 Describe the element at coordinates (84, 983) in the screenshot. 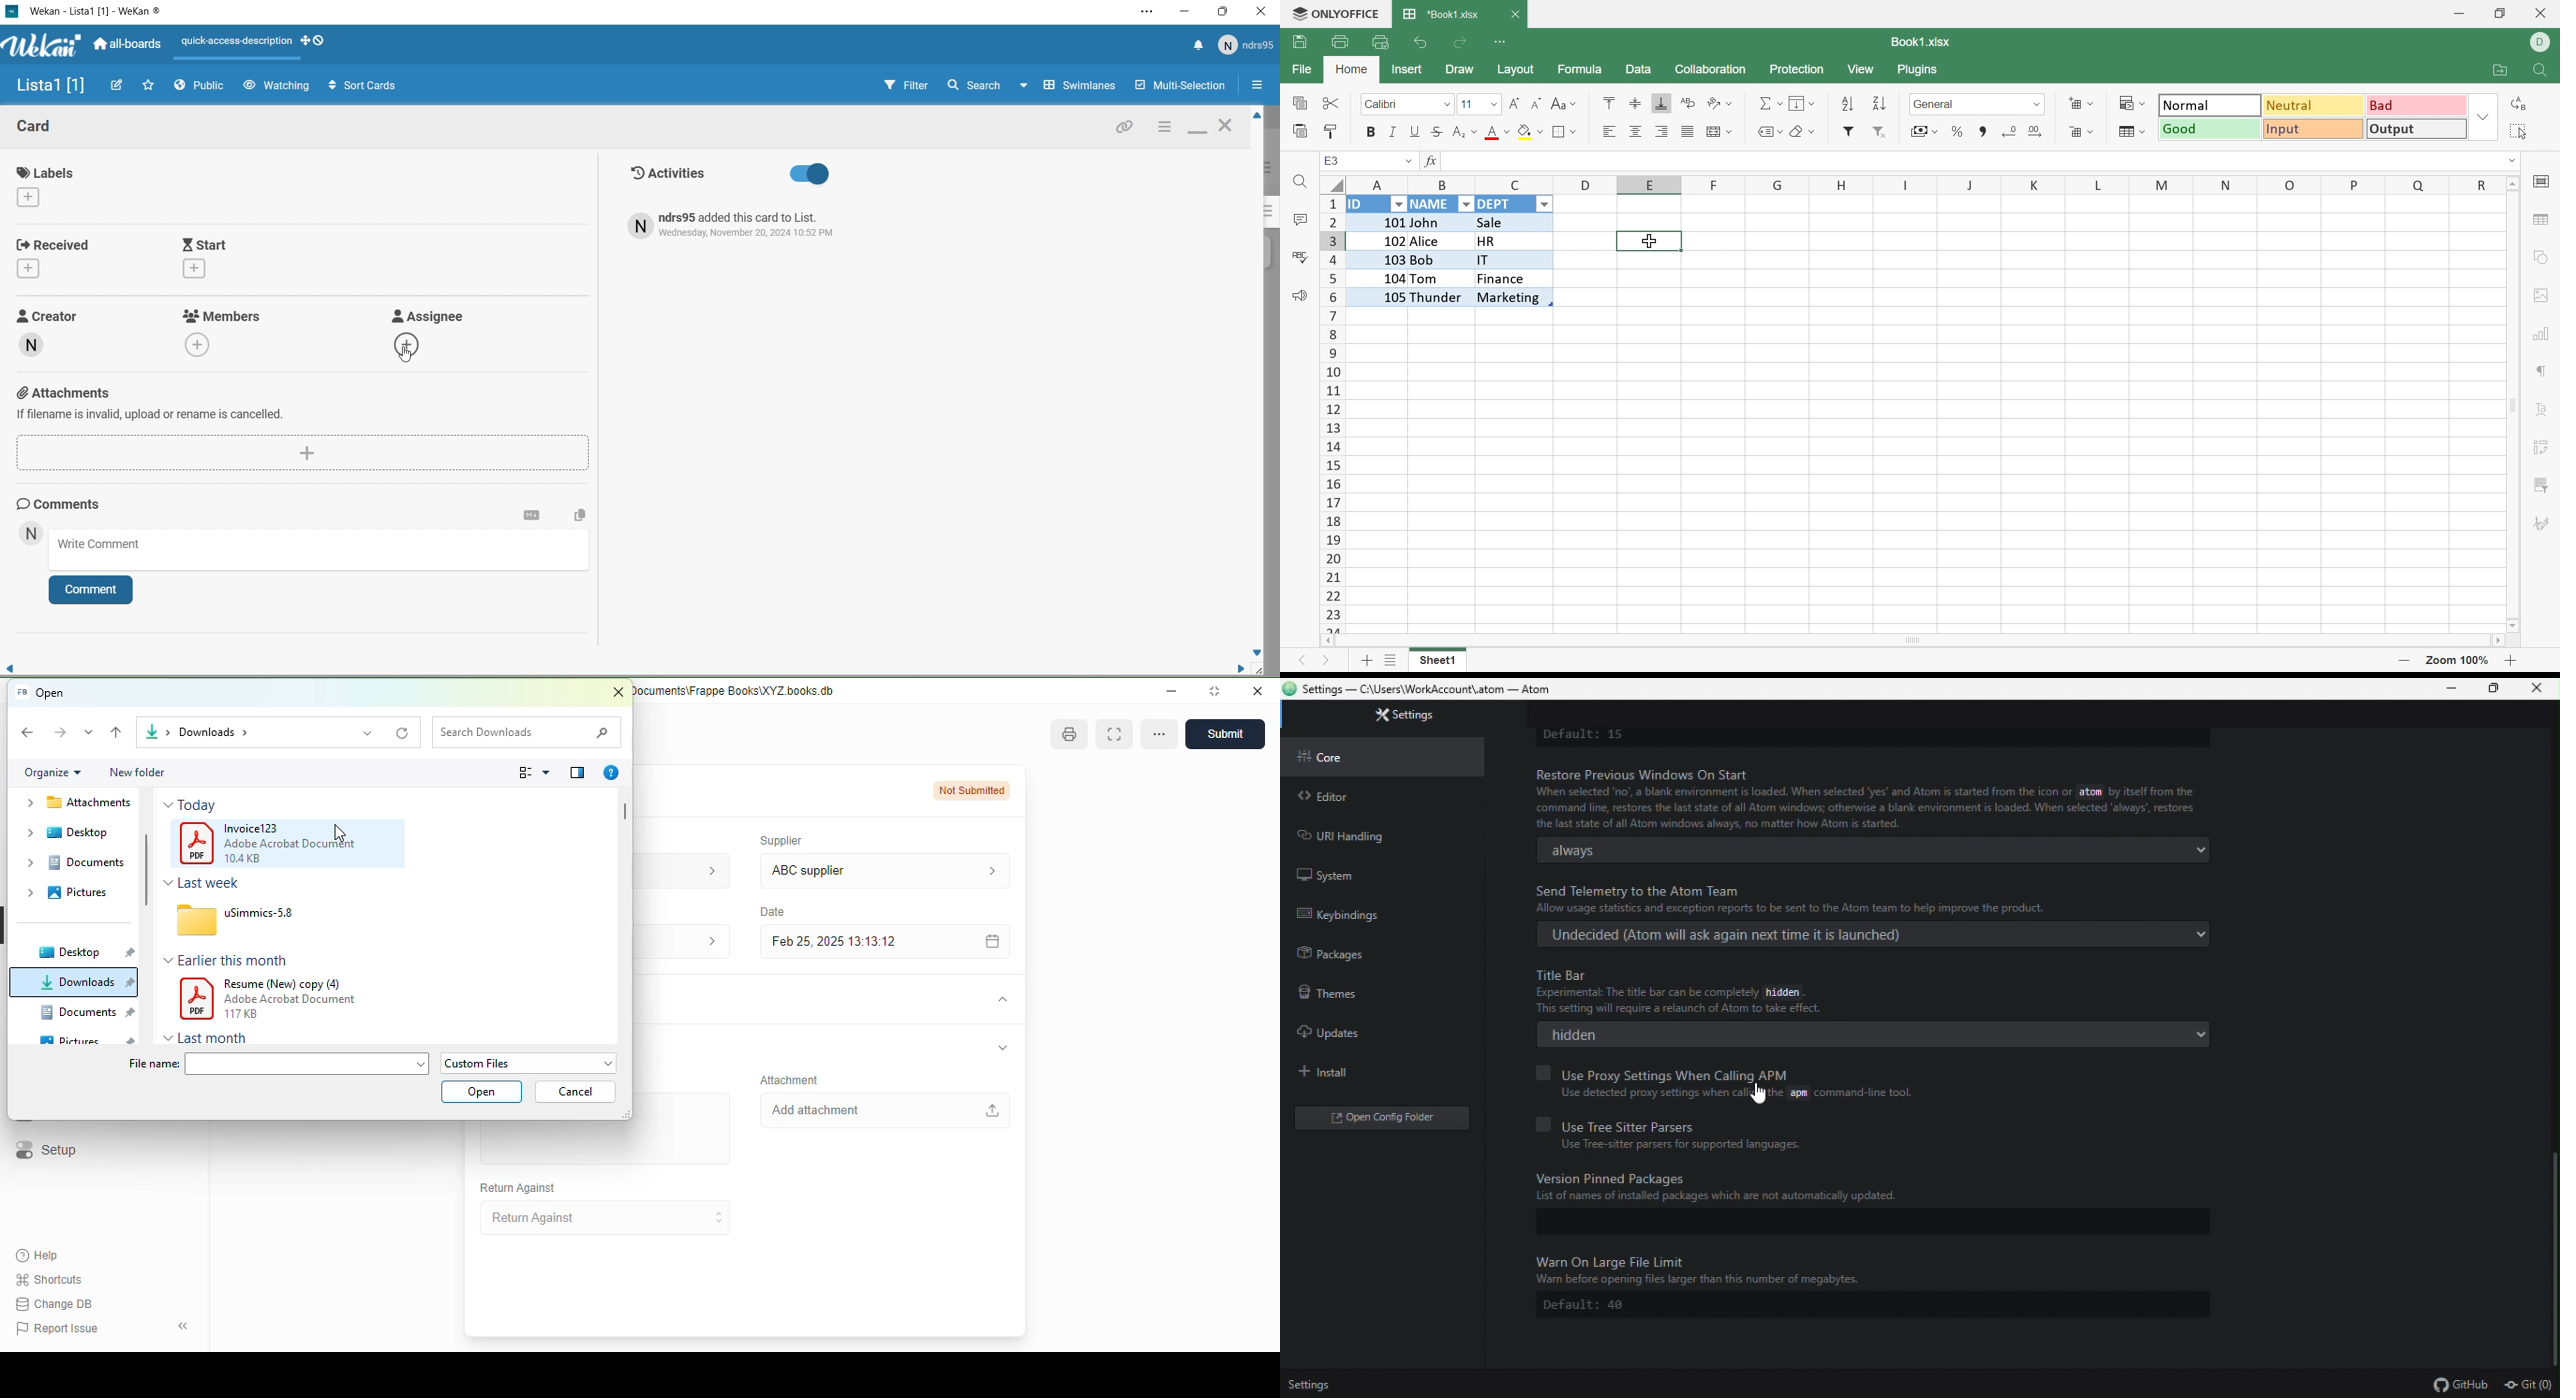

I see `downloads` at that location.